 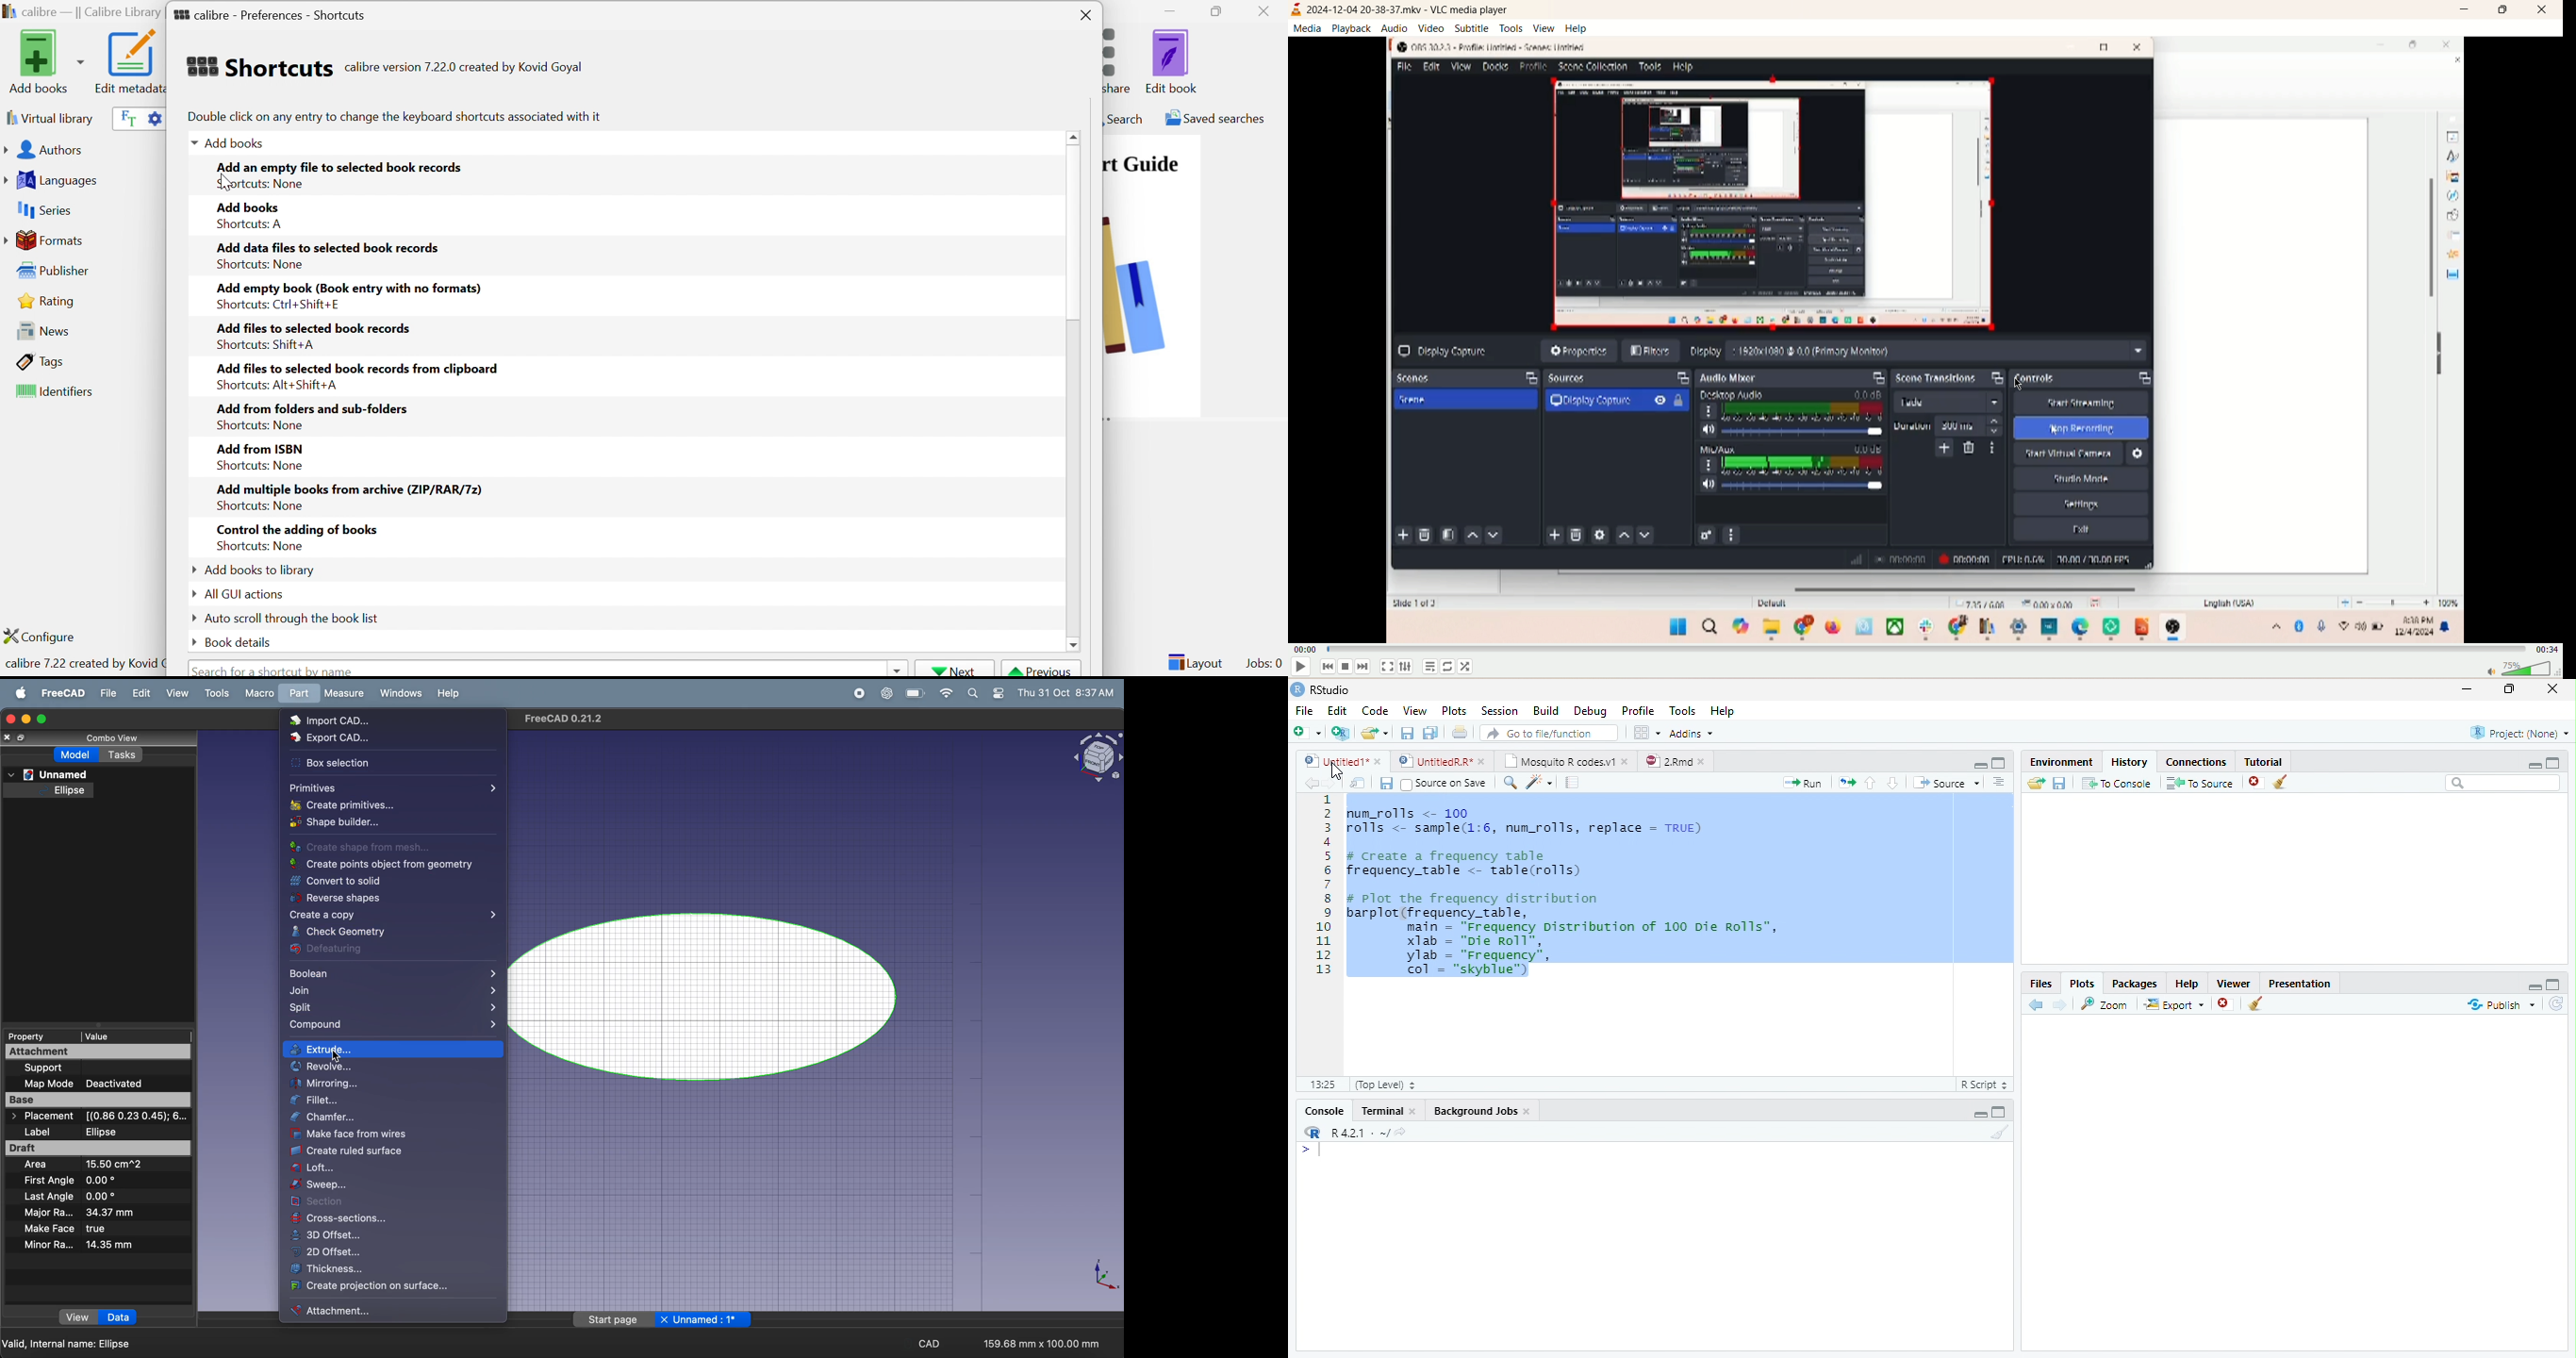 I want to click on Publish, so click(x=2499, y=1005).